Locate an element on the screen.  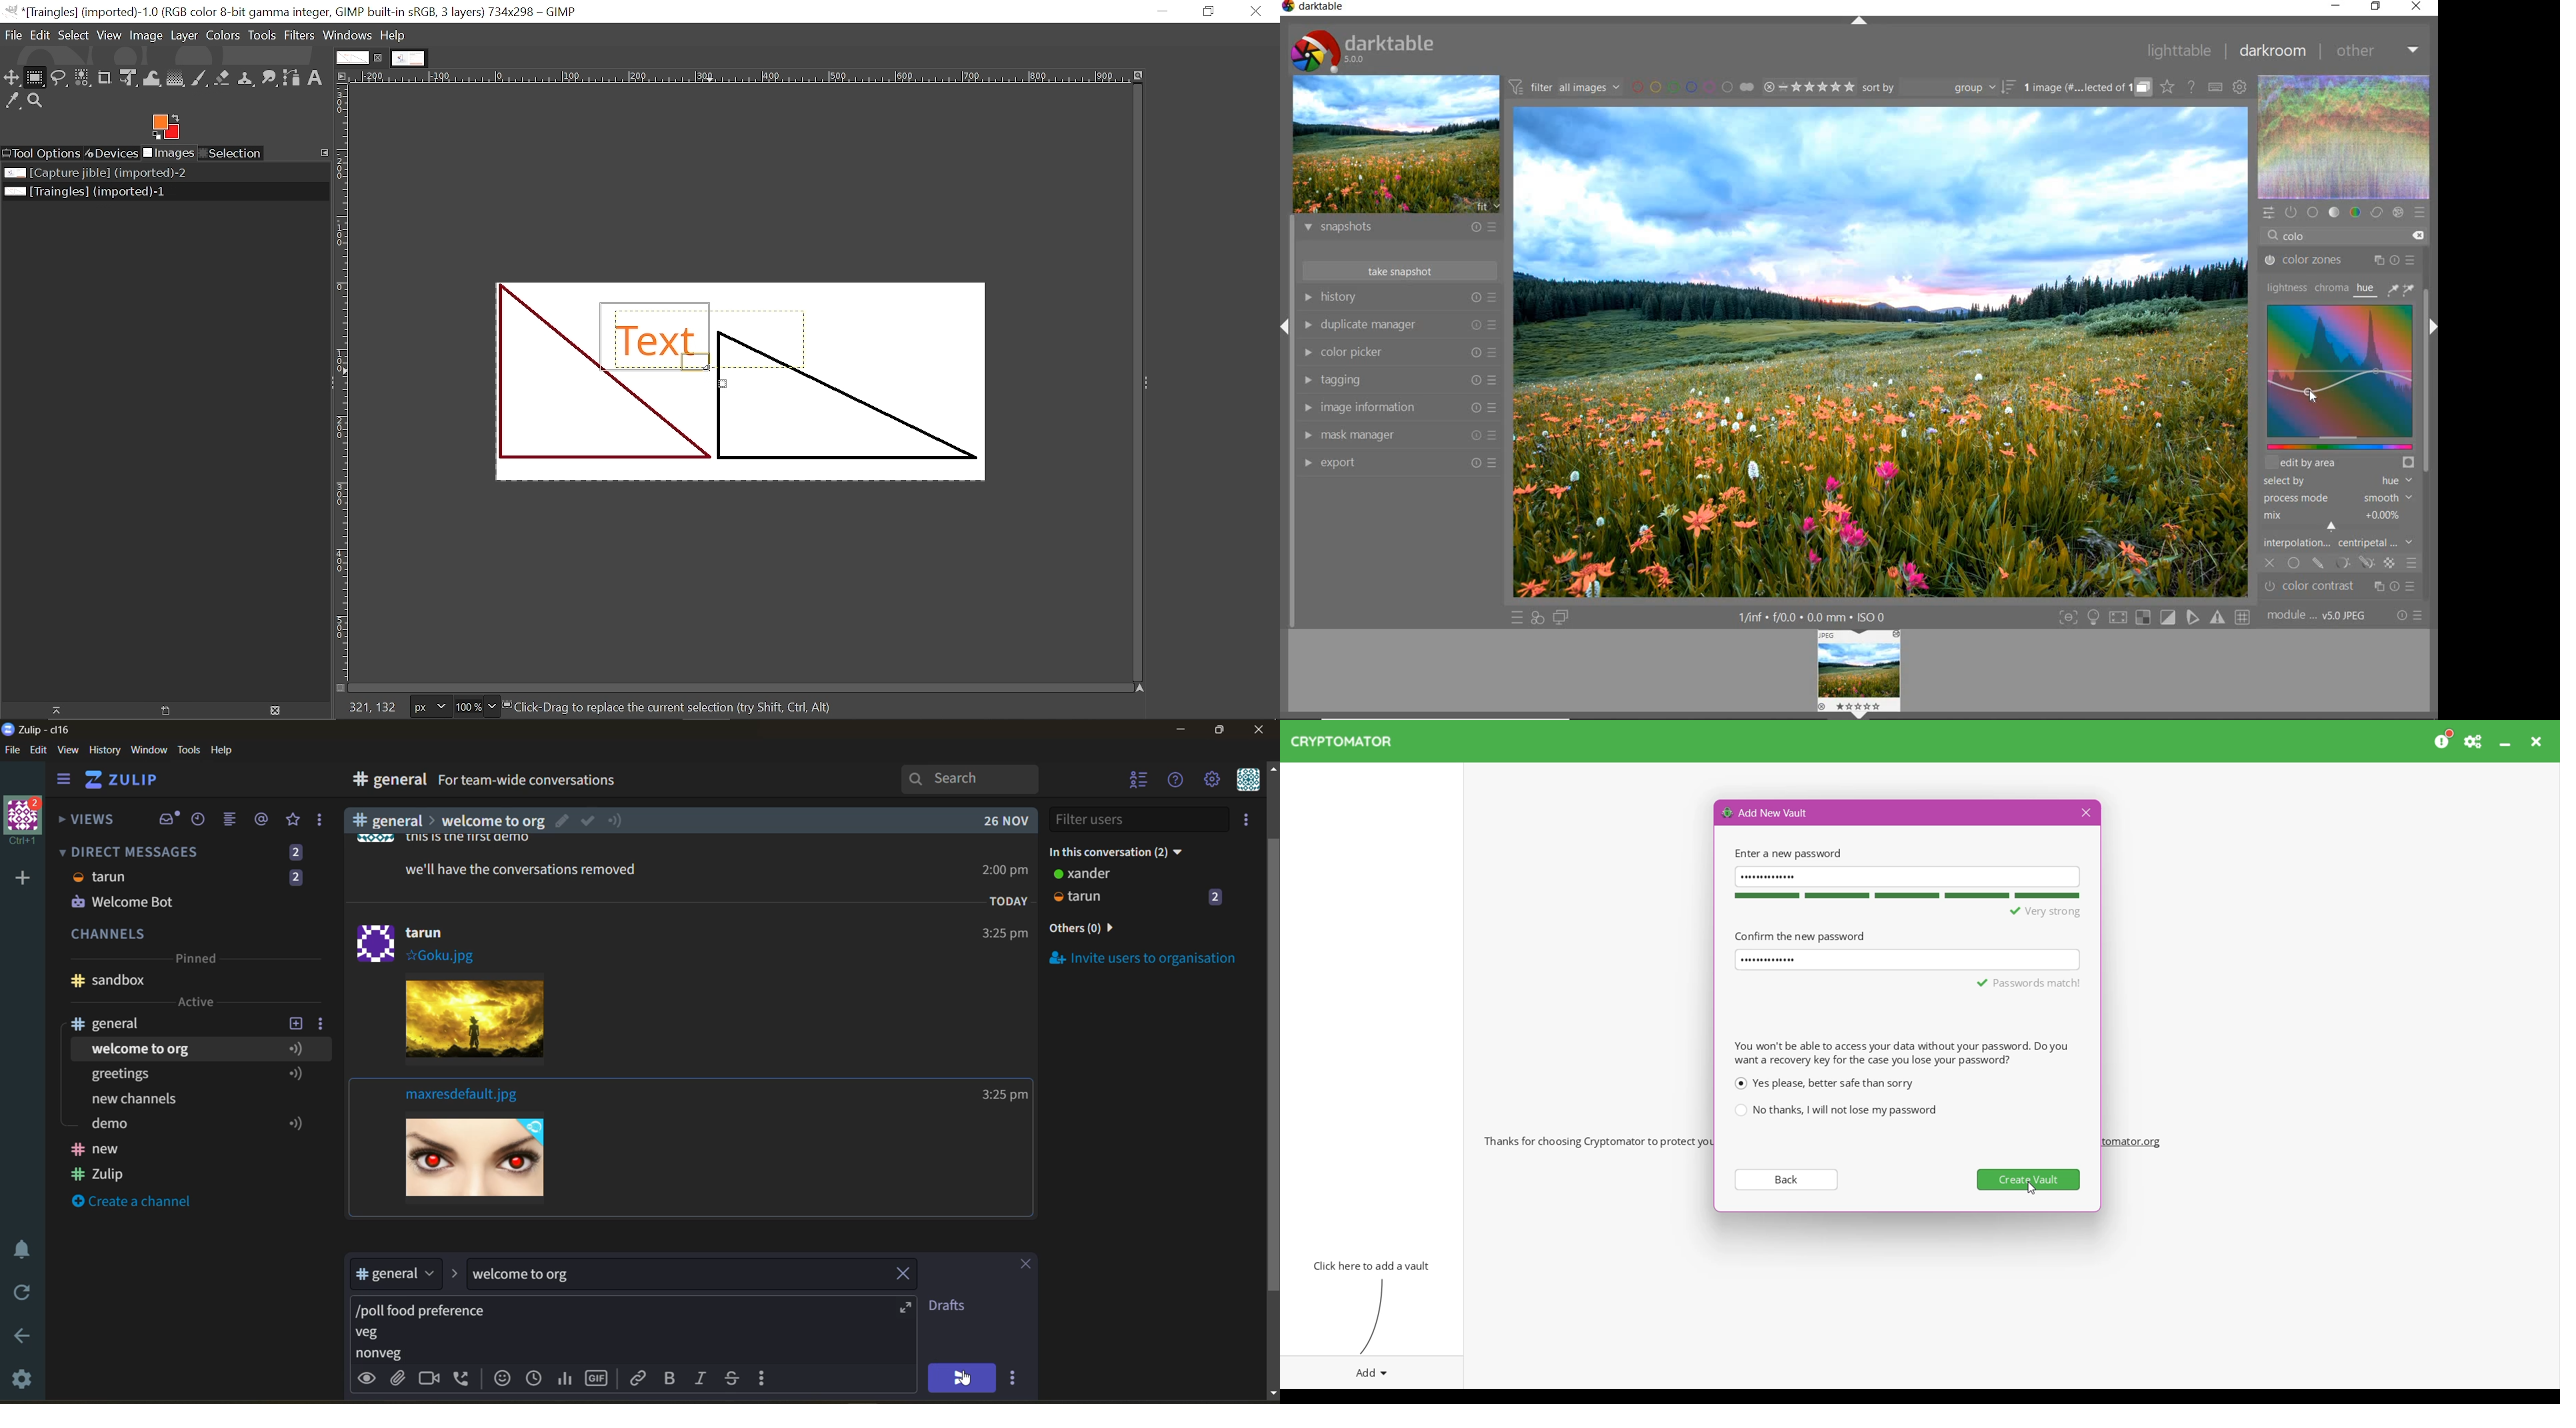
quick access to presets is located at coordinates (1518, 618).